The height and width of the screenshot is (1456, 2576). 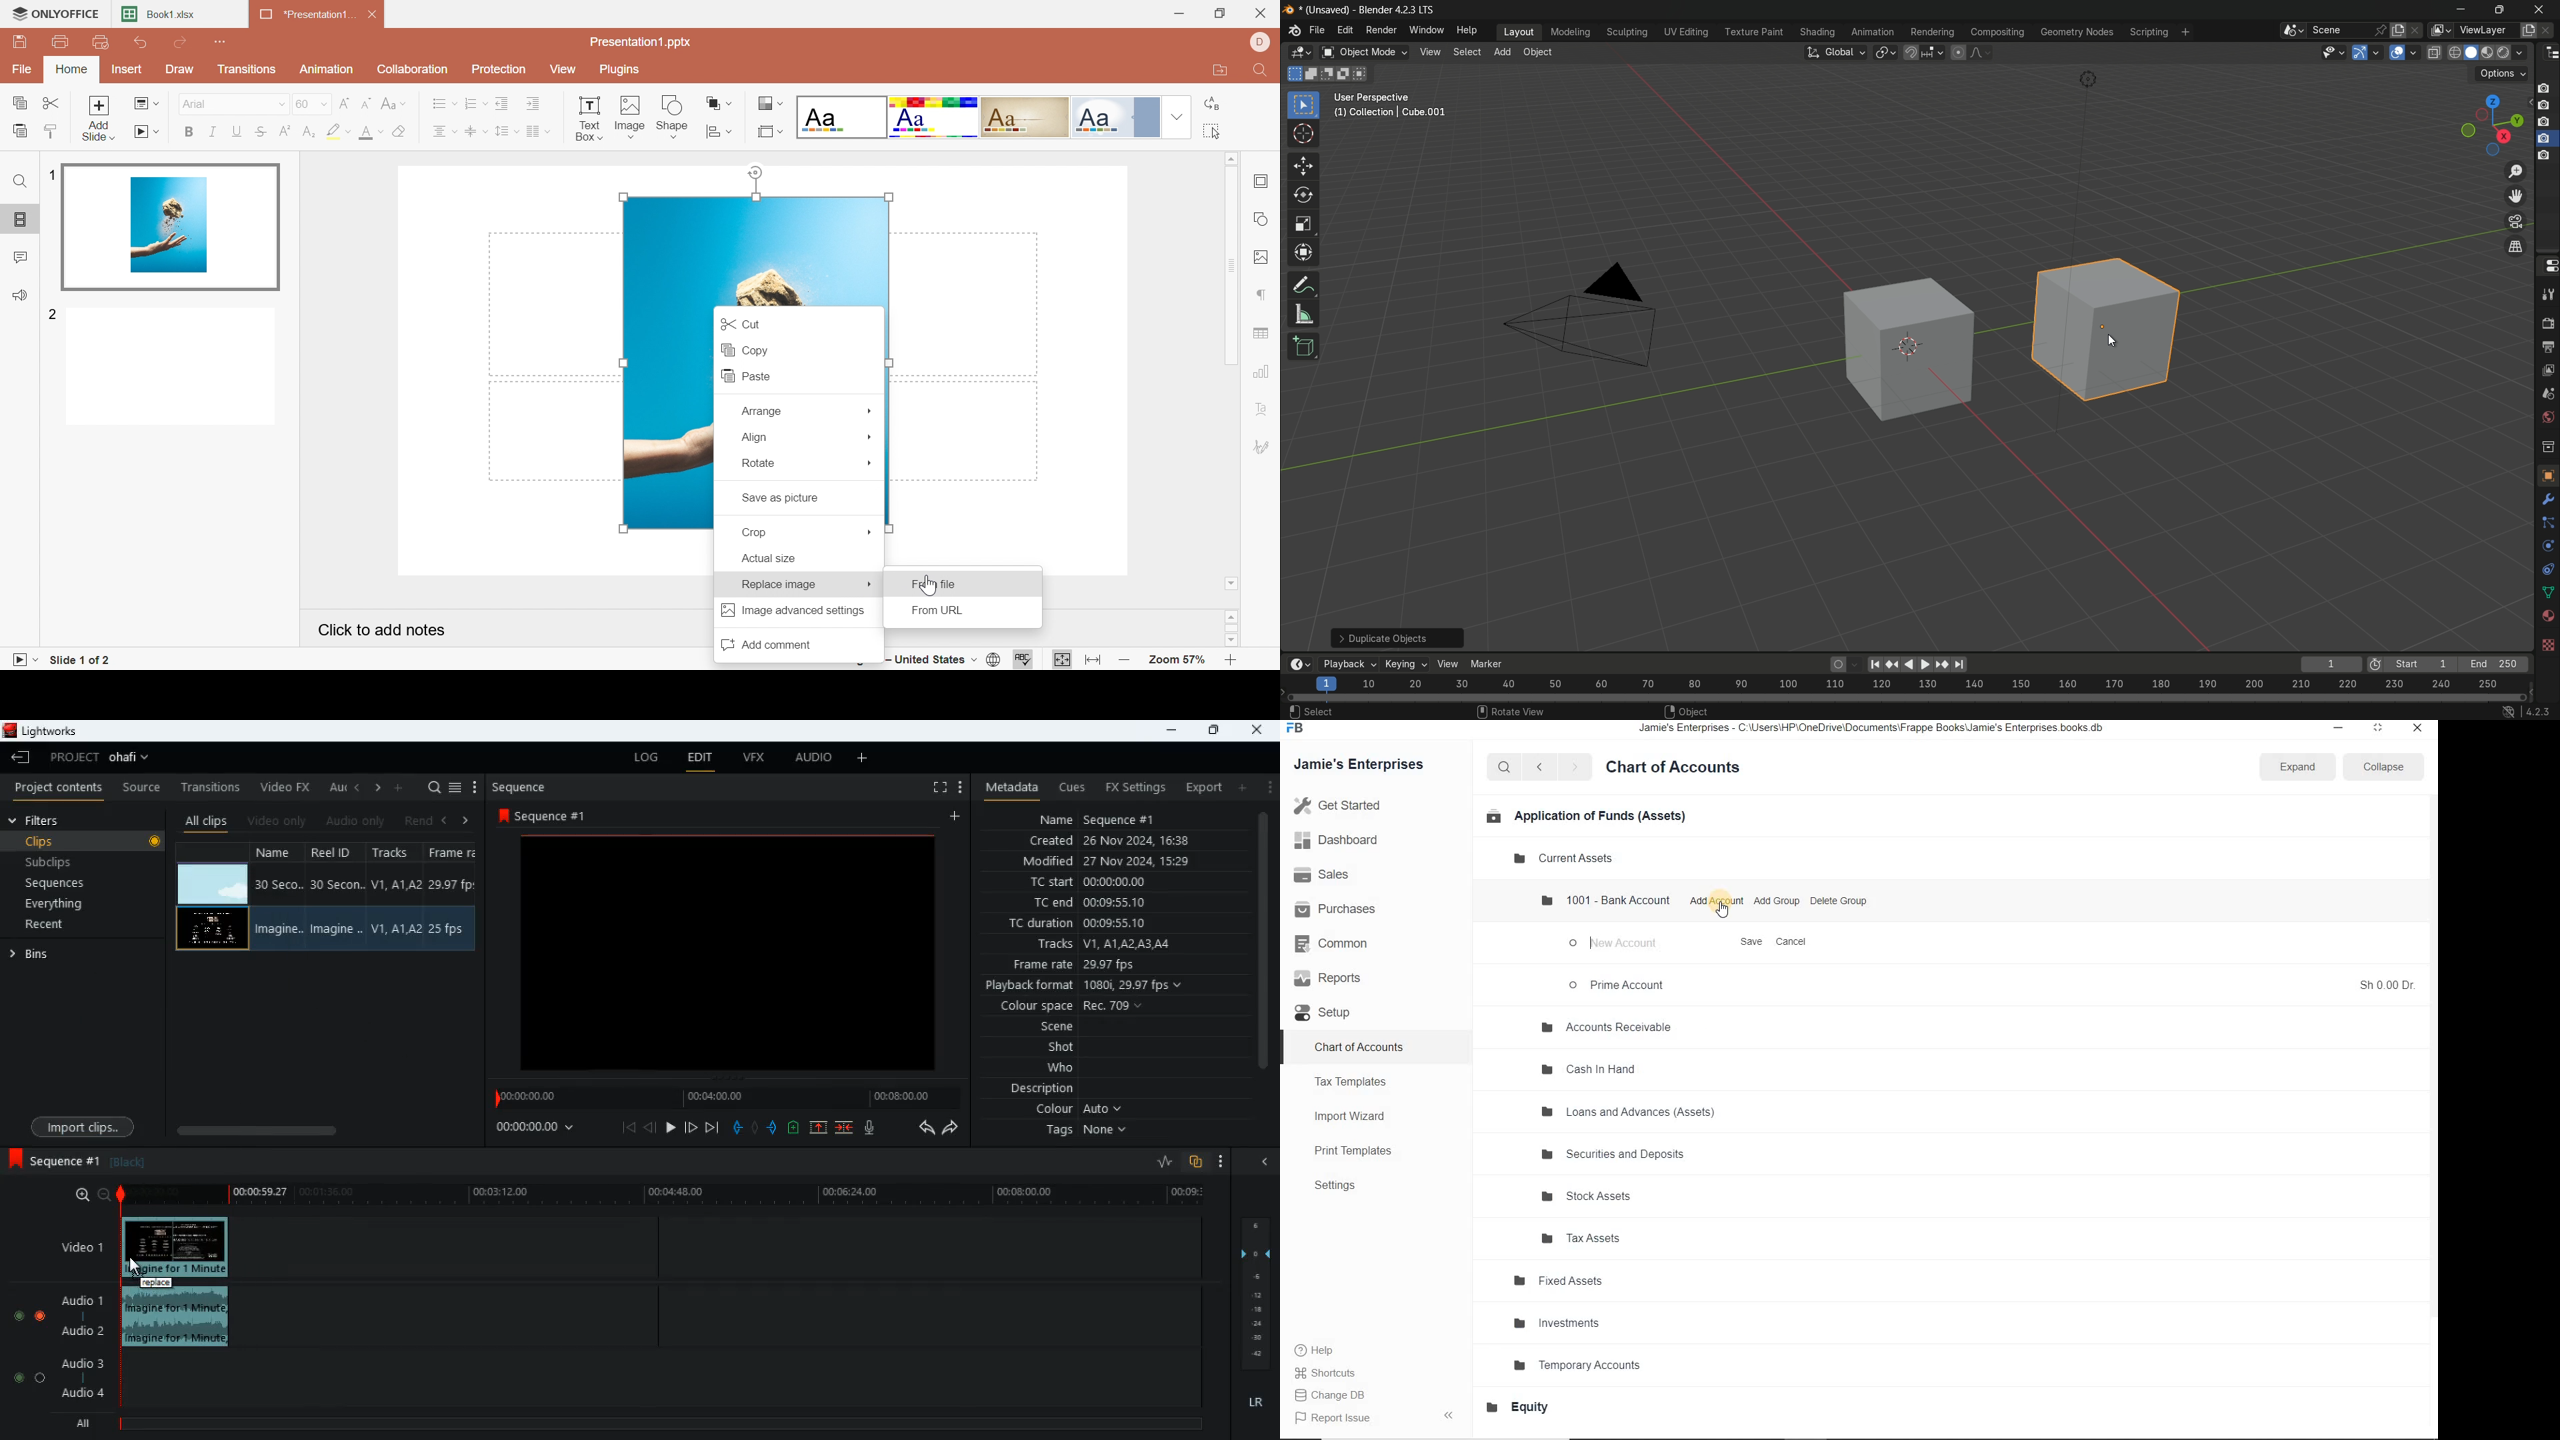 I want to click on video 1, so click(x=74, y=1246).